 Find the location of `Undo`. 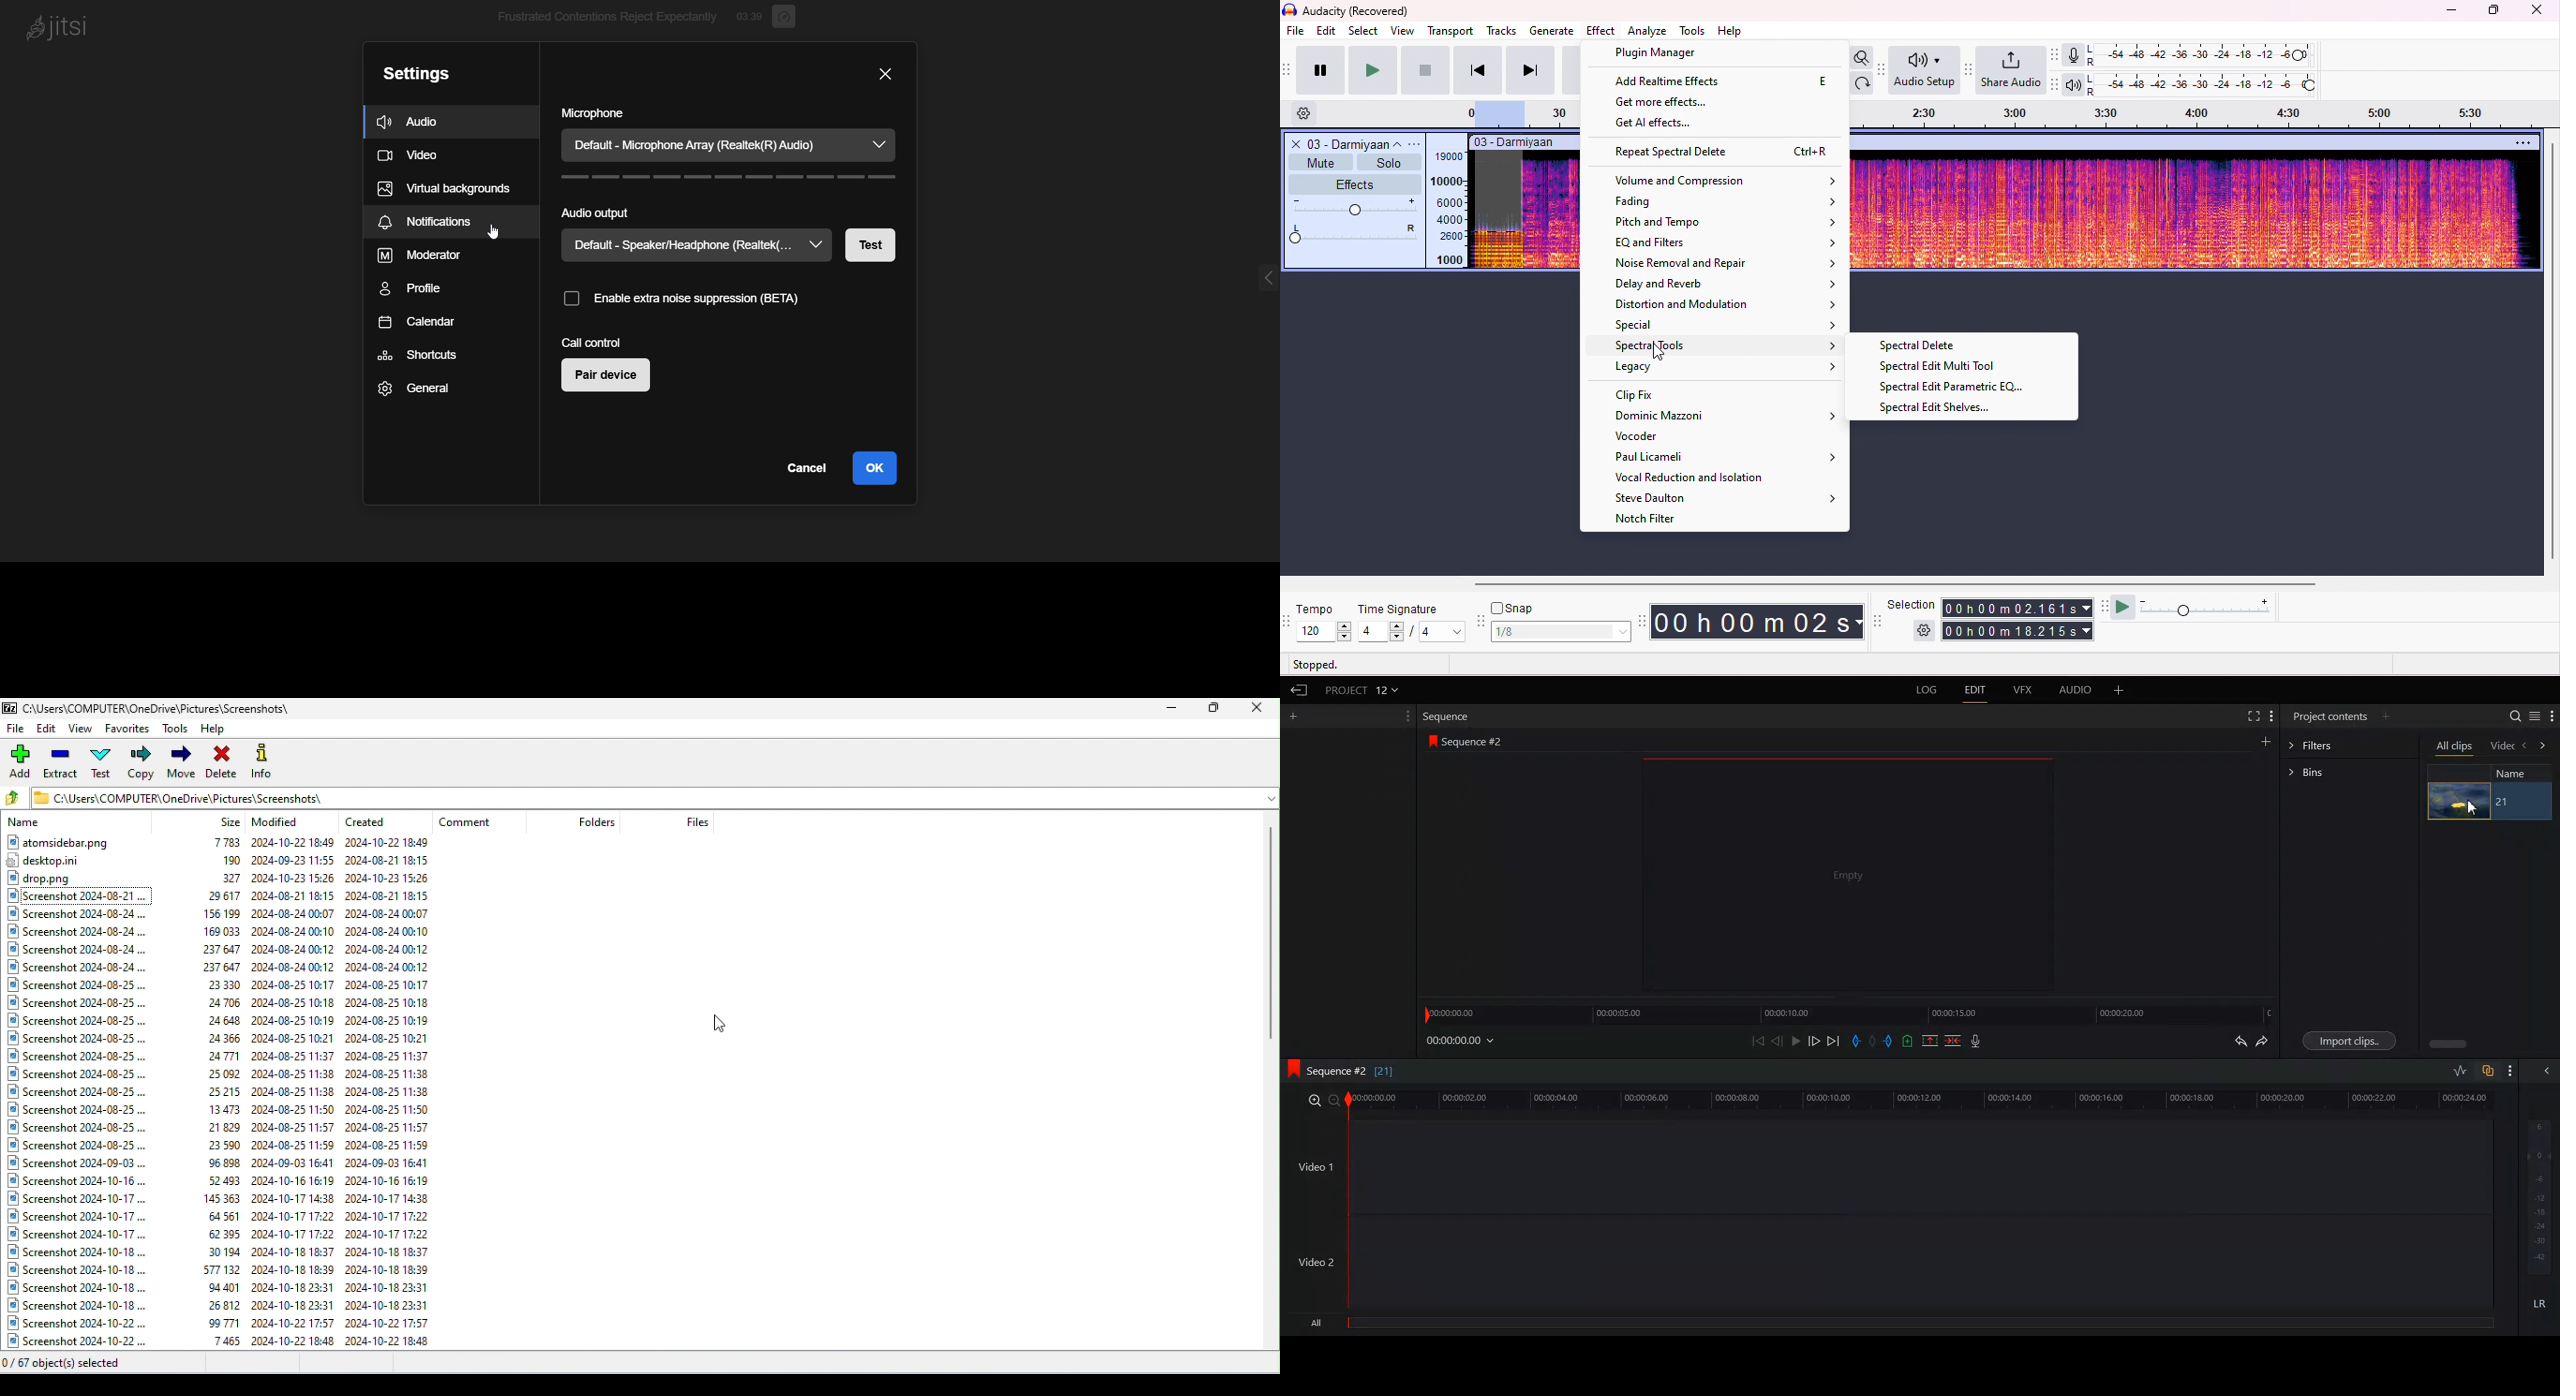

Undo is located at coordinates (2241, 1041).